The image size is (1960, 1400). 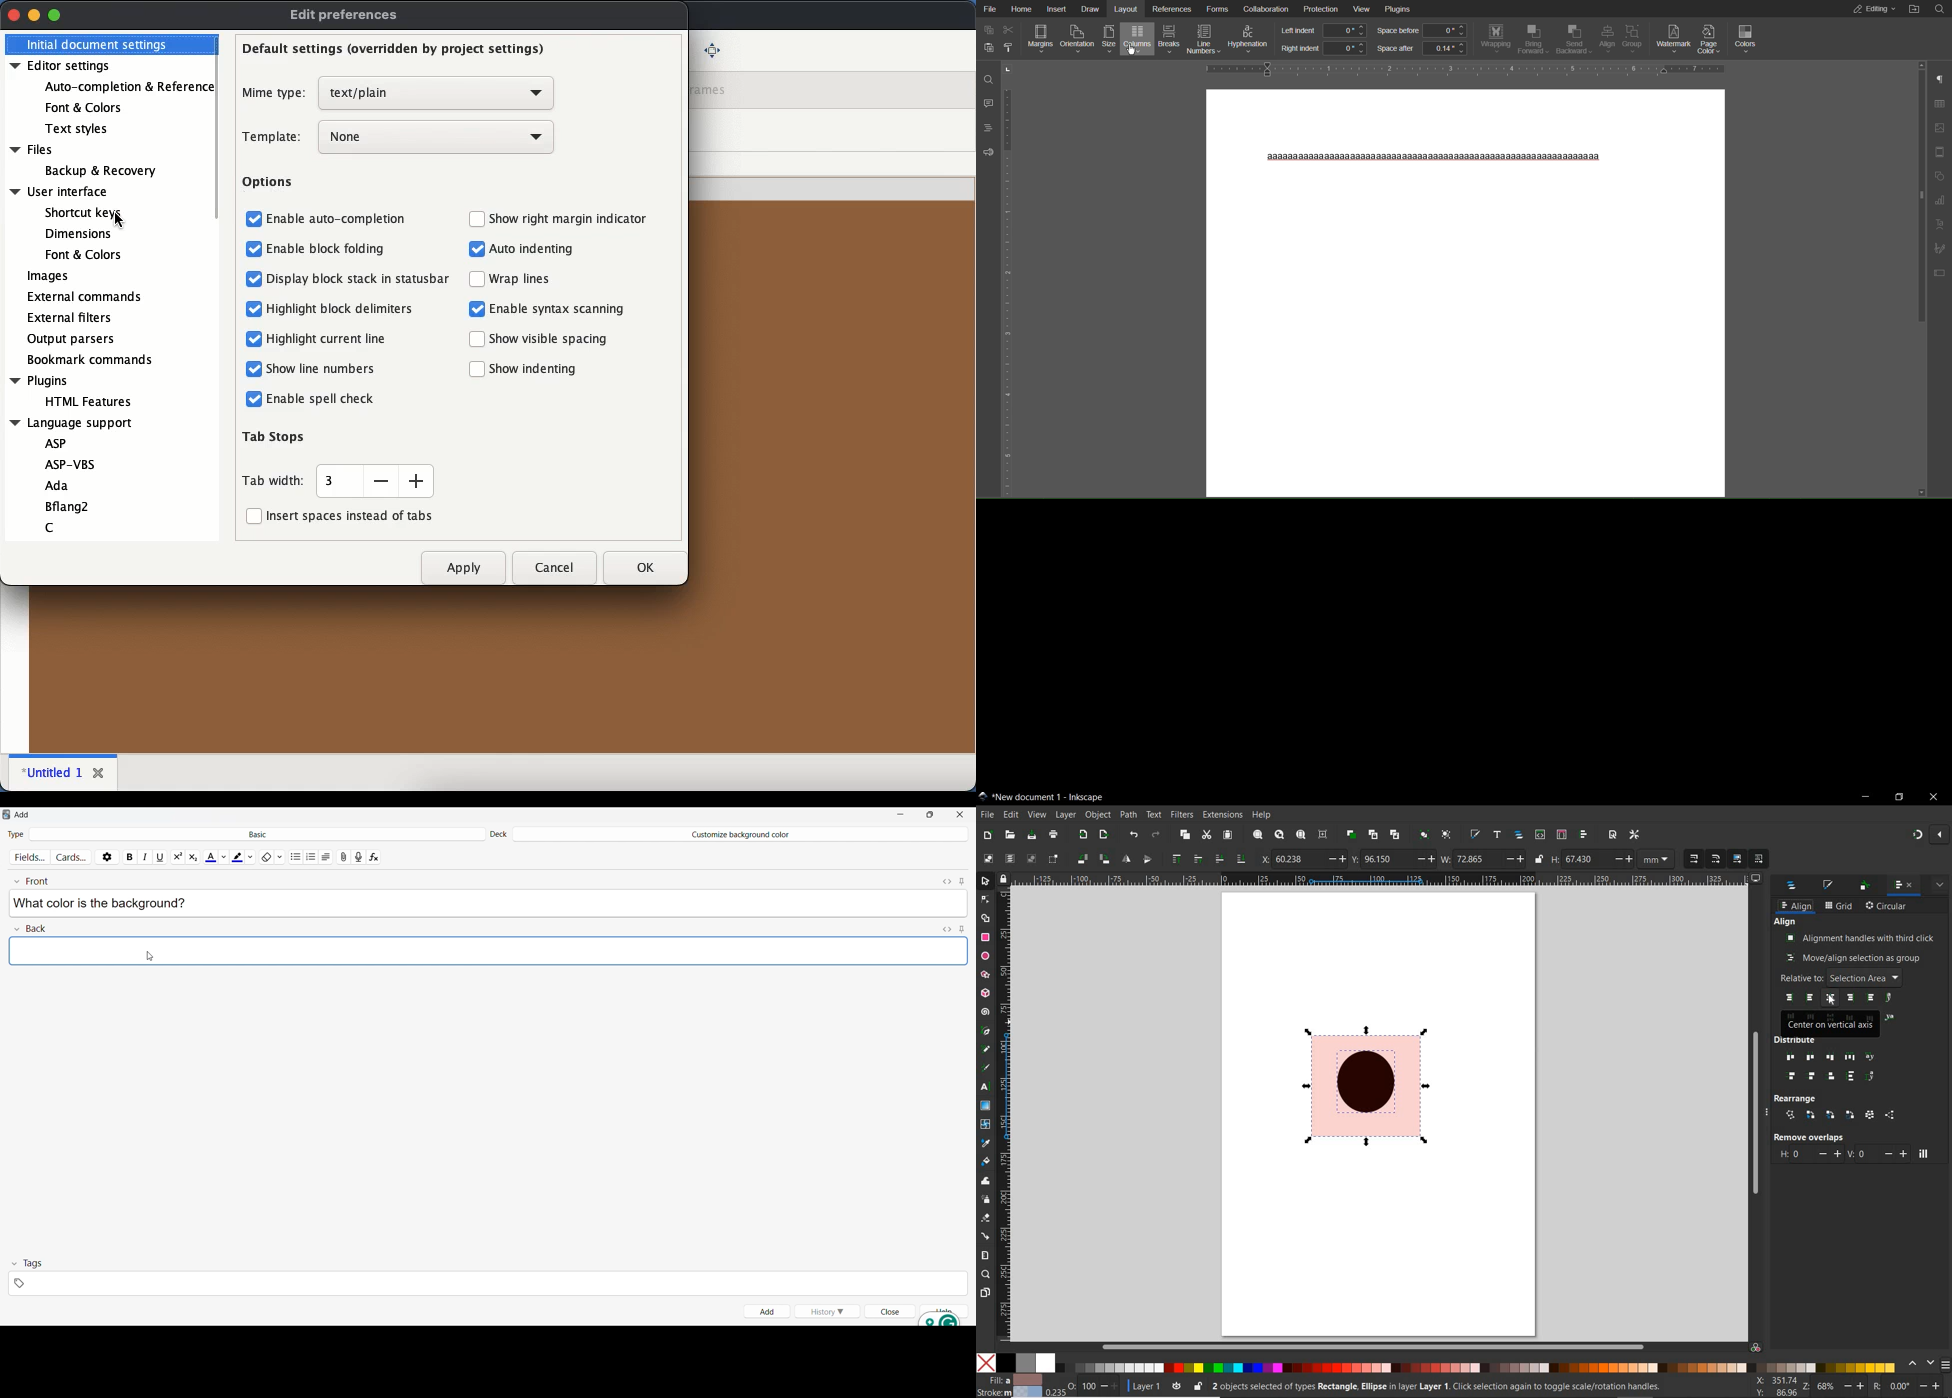 What do you see at coordinates (1169, 40) in the screenshot?
I see `Breaks` at bounding box center [1169, 40].